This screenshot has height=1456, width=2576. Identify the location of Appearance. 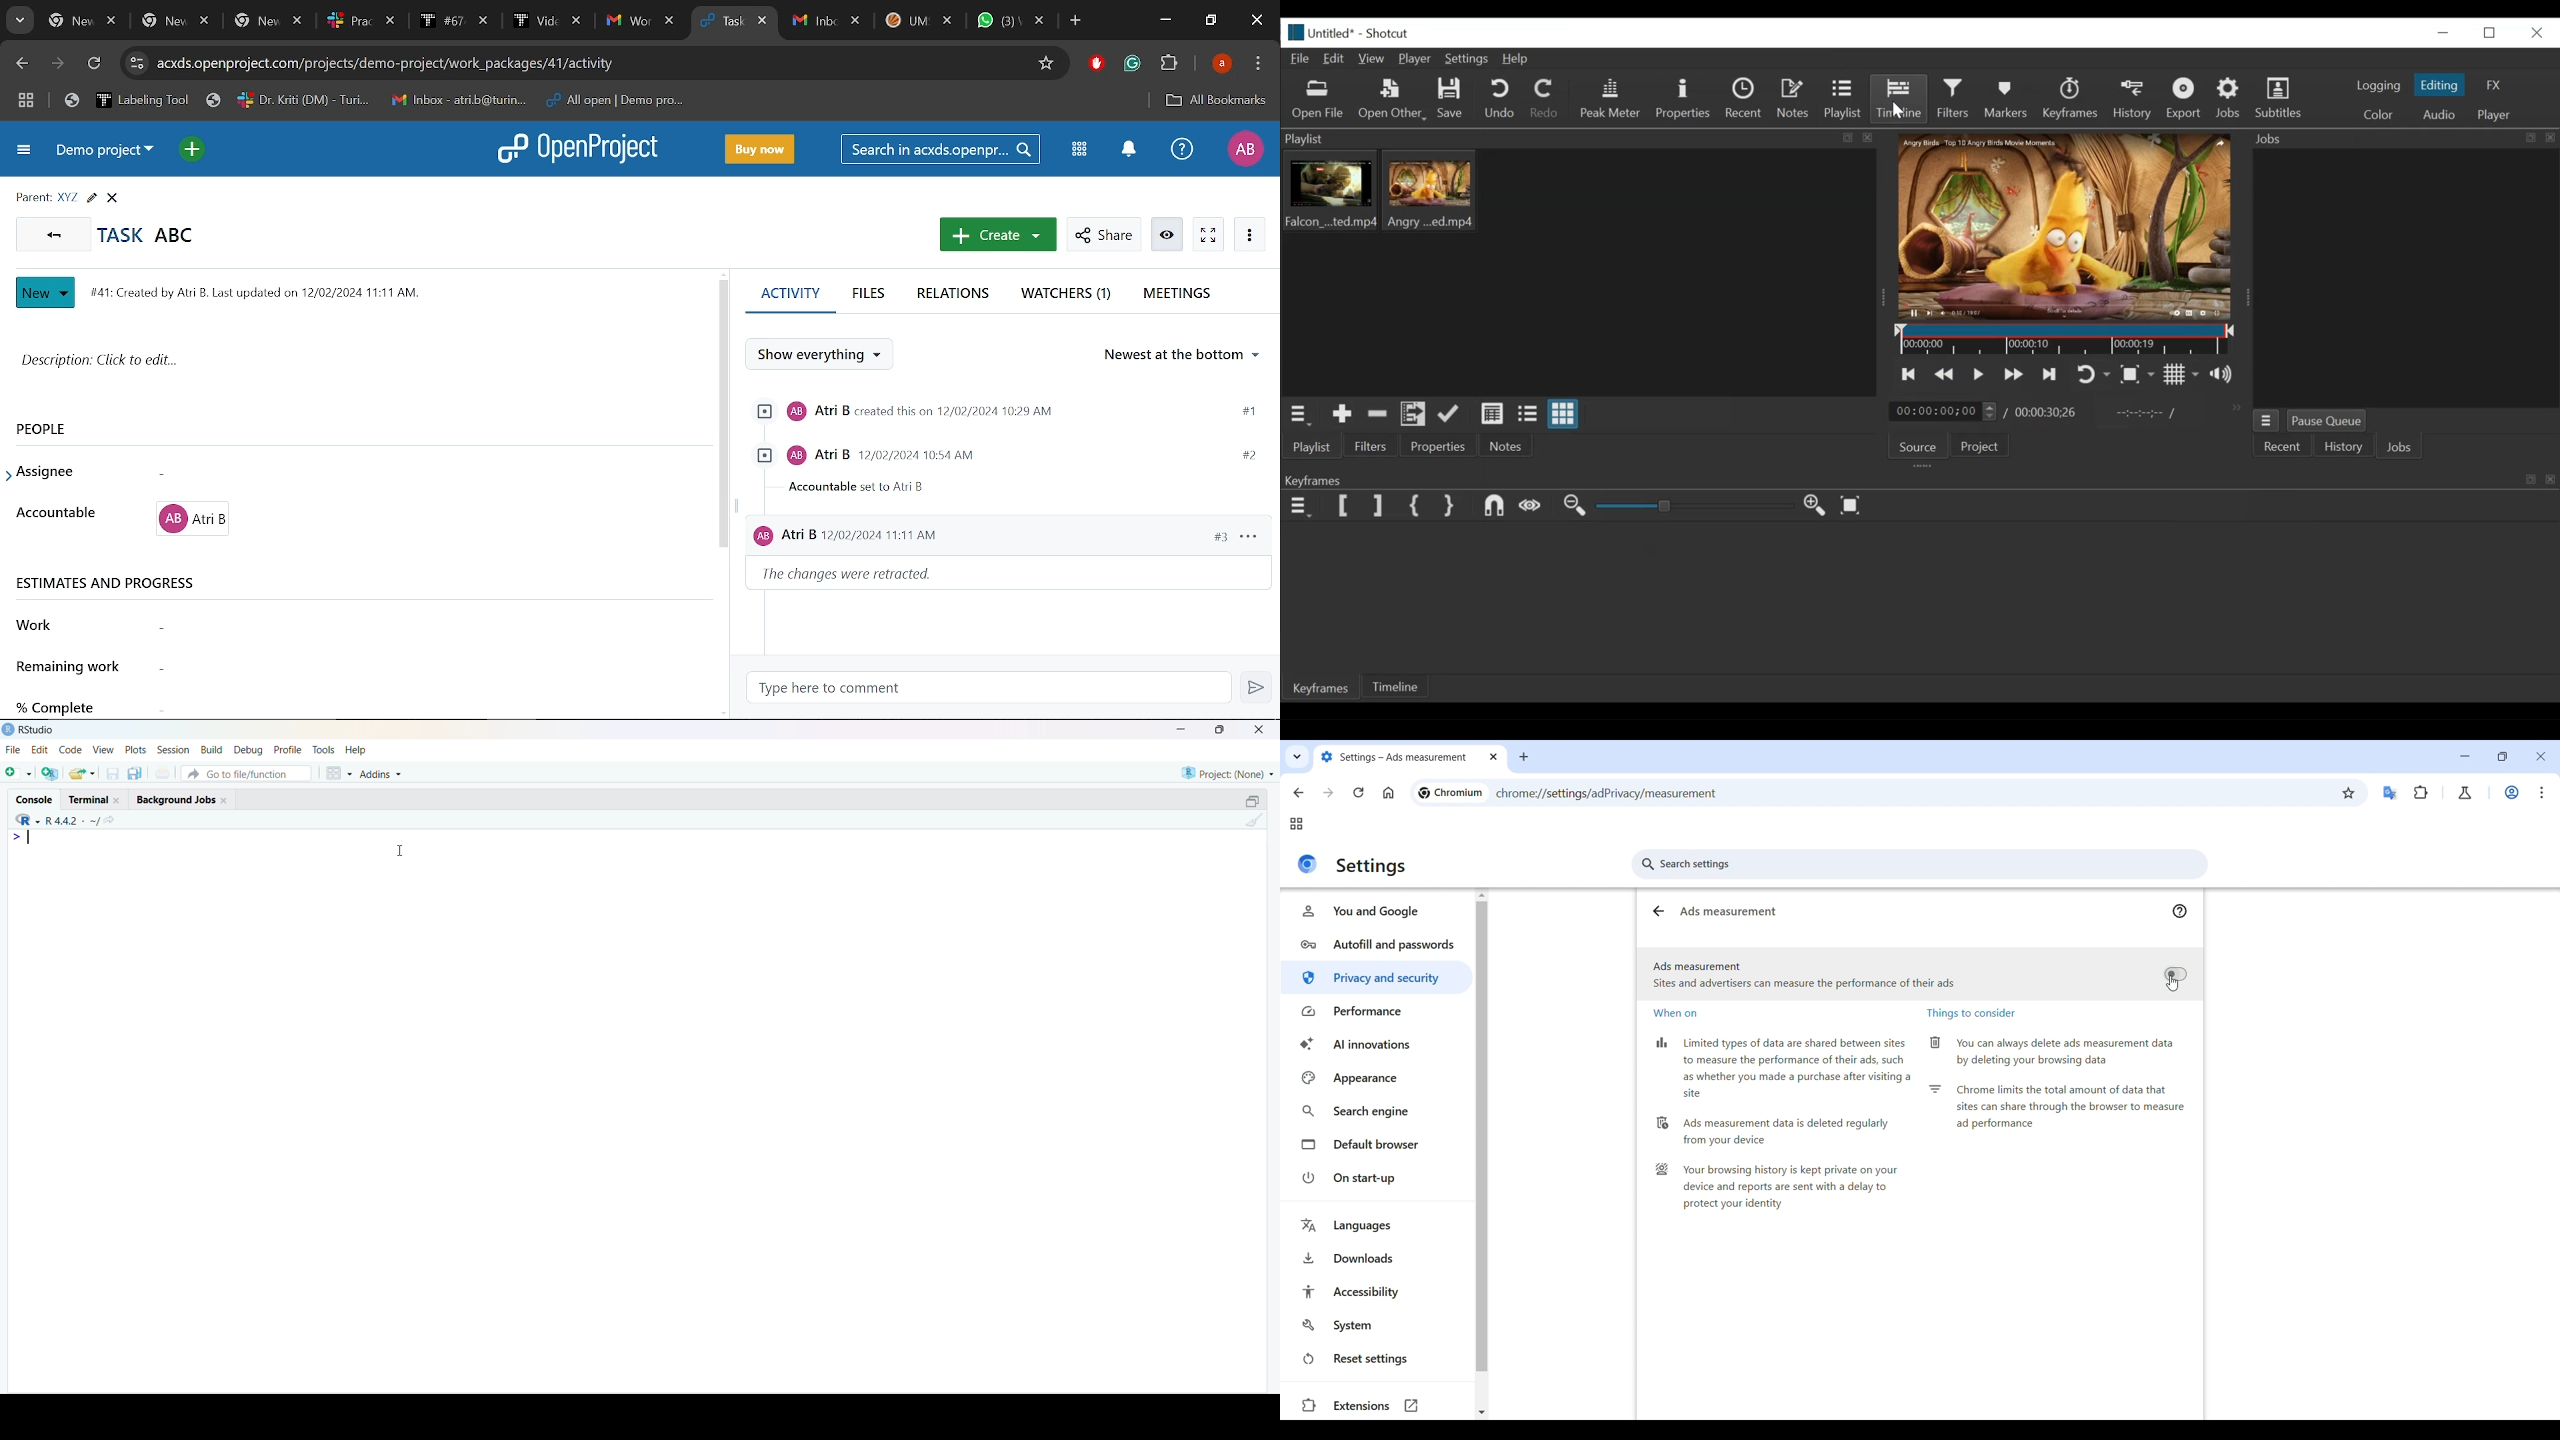
(1375, 1078).